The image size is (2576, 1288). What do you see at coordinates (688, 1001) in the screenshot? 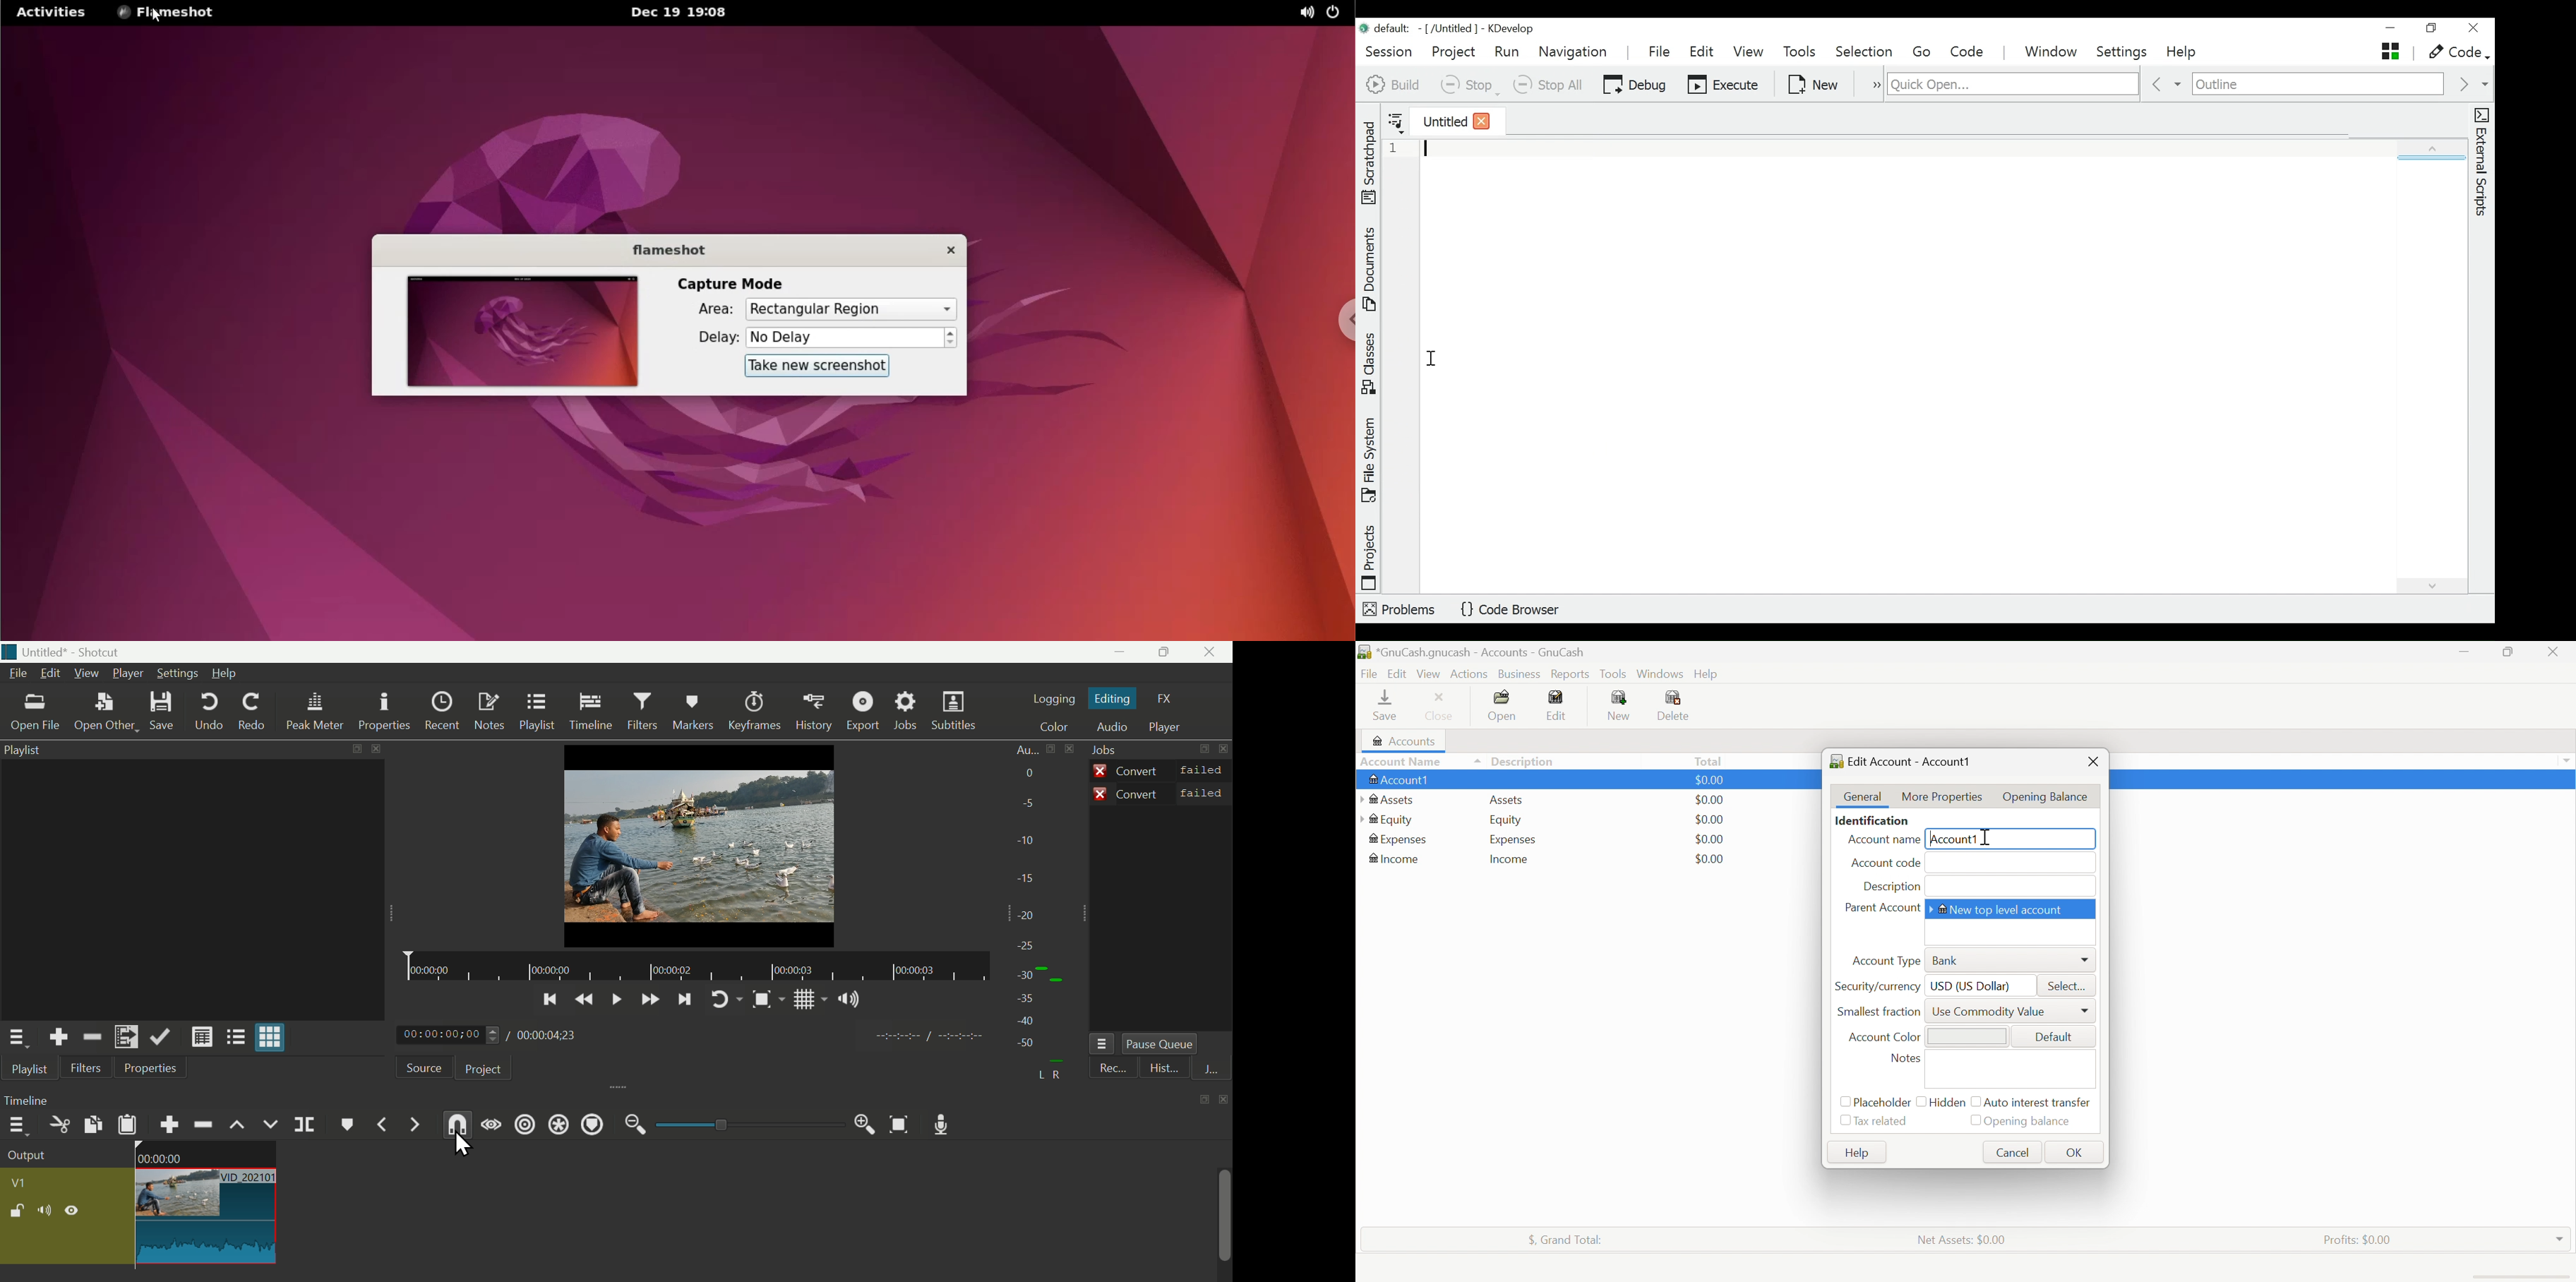
I see `Next` at bounding box center [688, 1001].